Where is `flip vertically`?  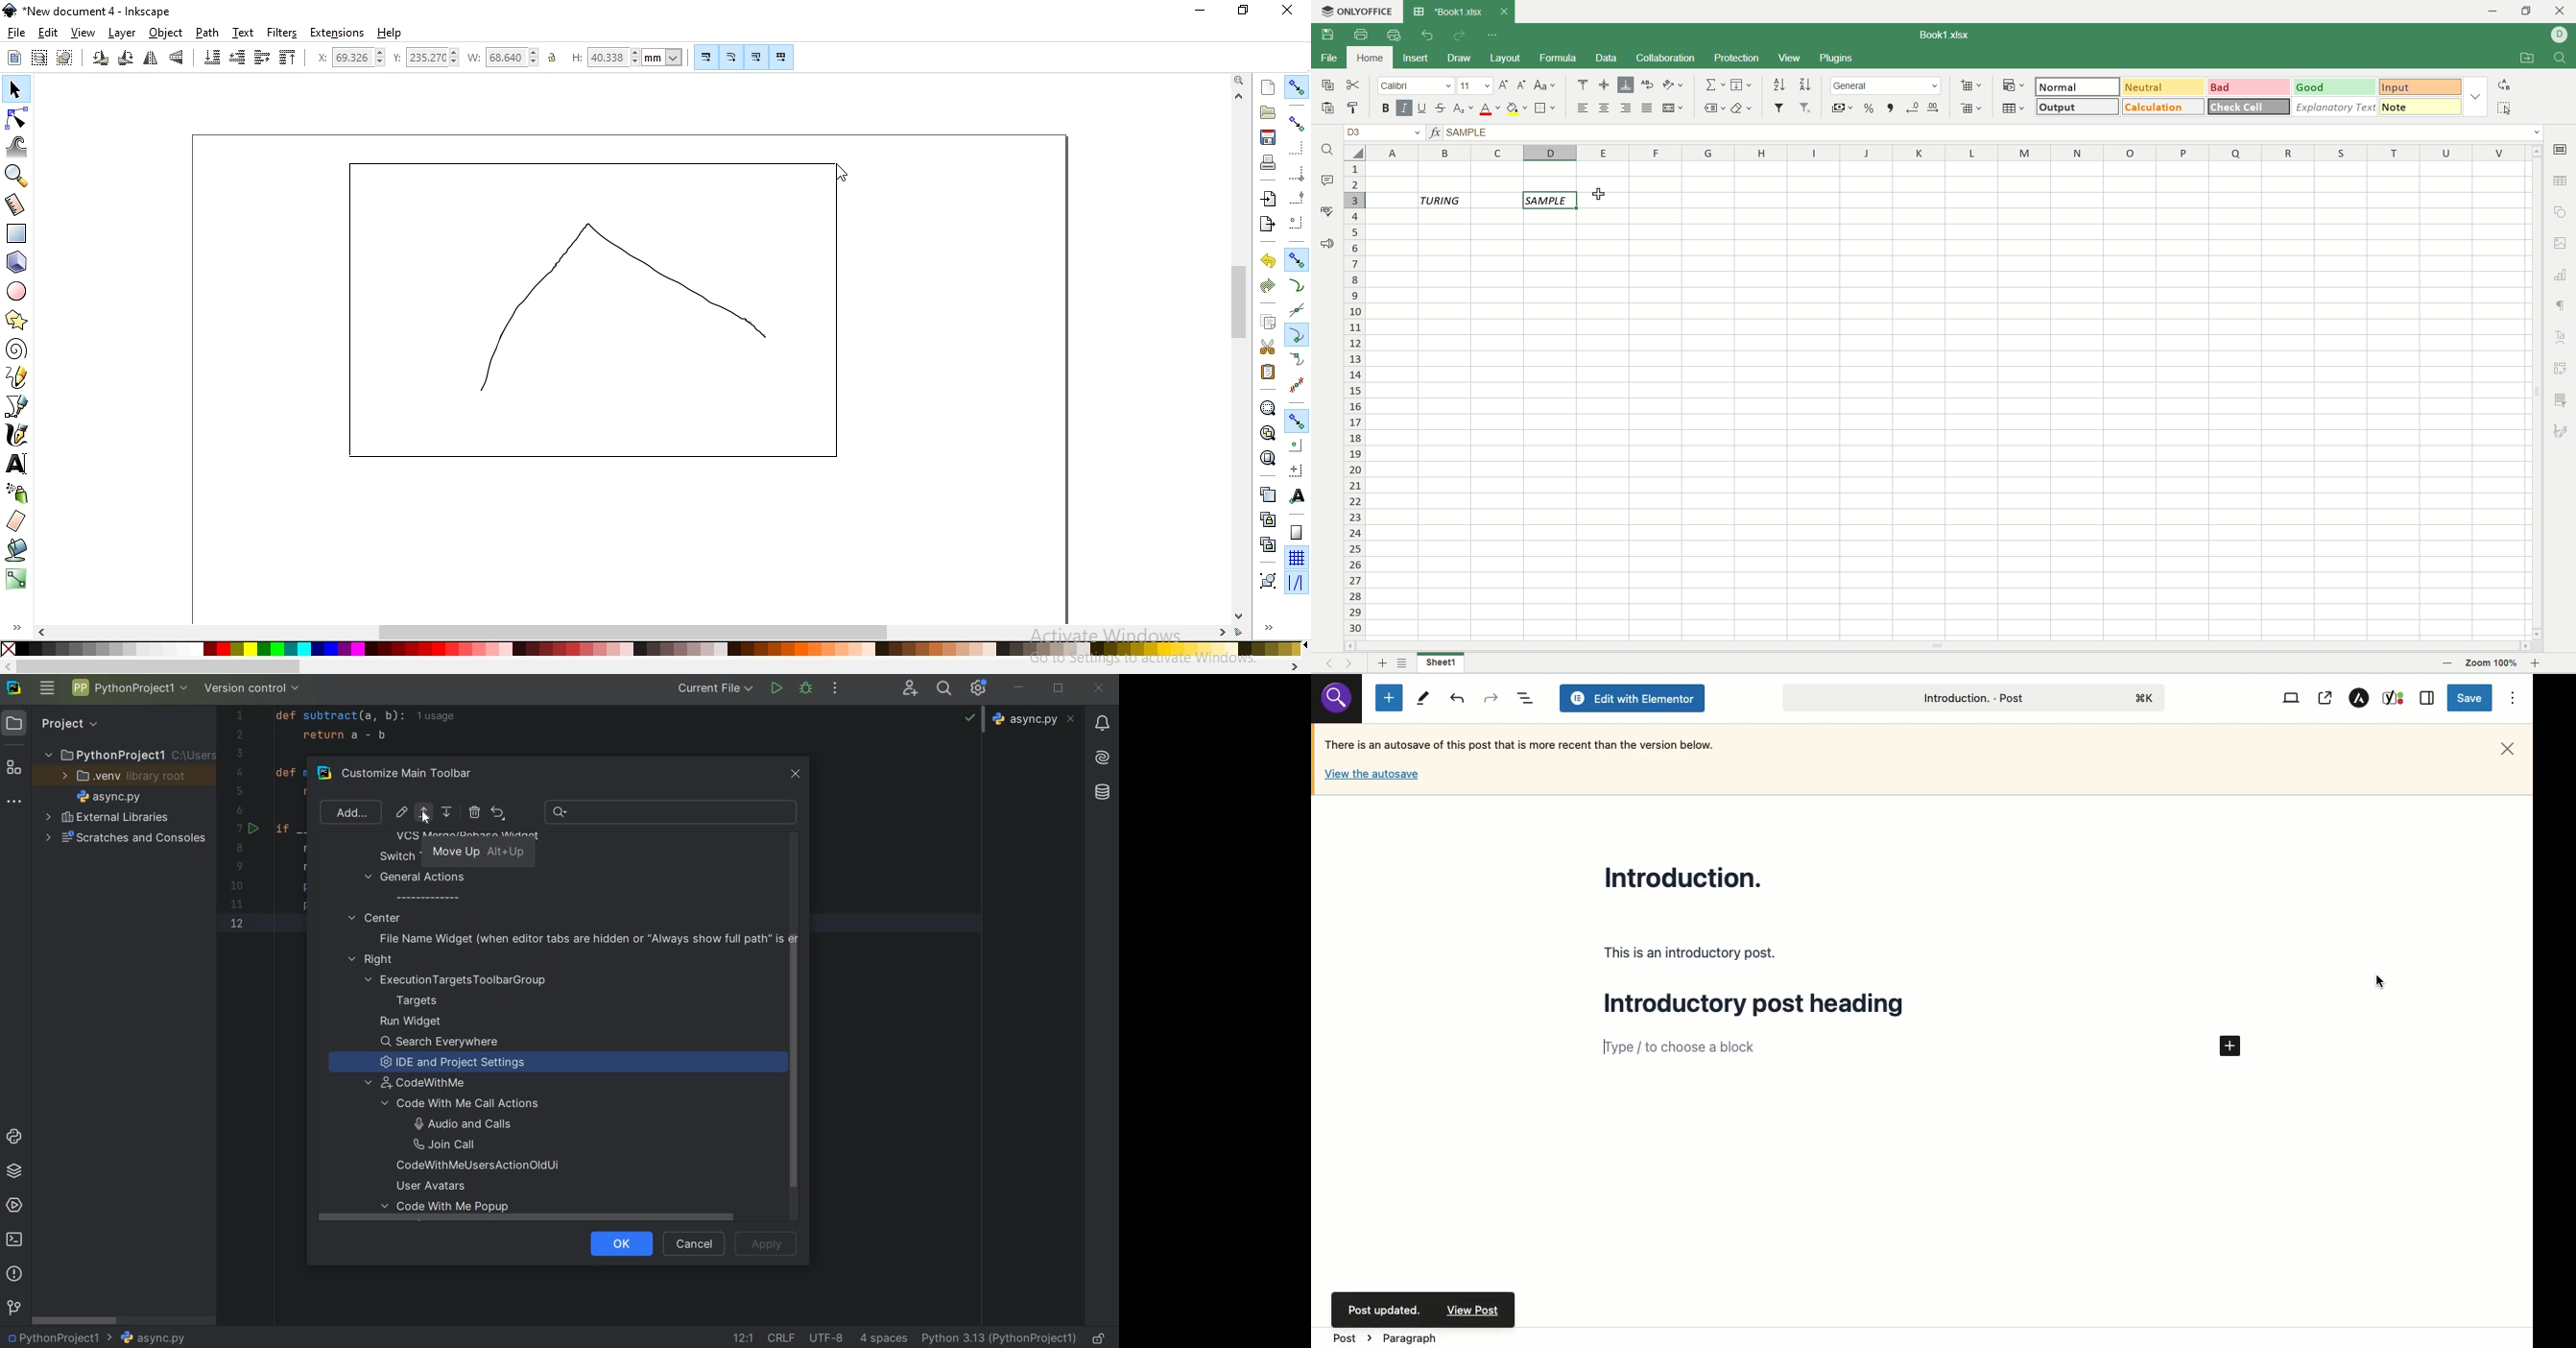
flip vertically is located at coordinates (177, 57).